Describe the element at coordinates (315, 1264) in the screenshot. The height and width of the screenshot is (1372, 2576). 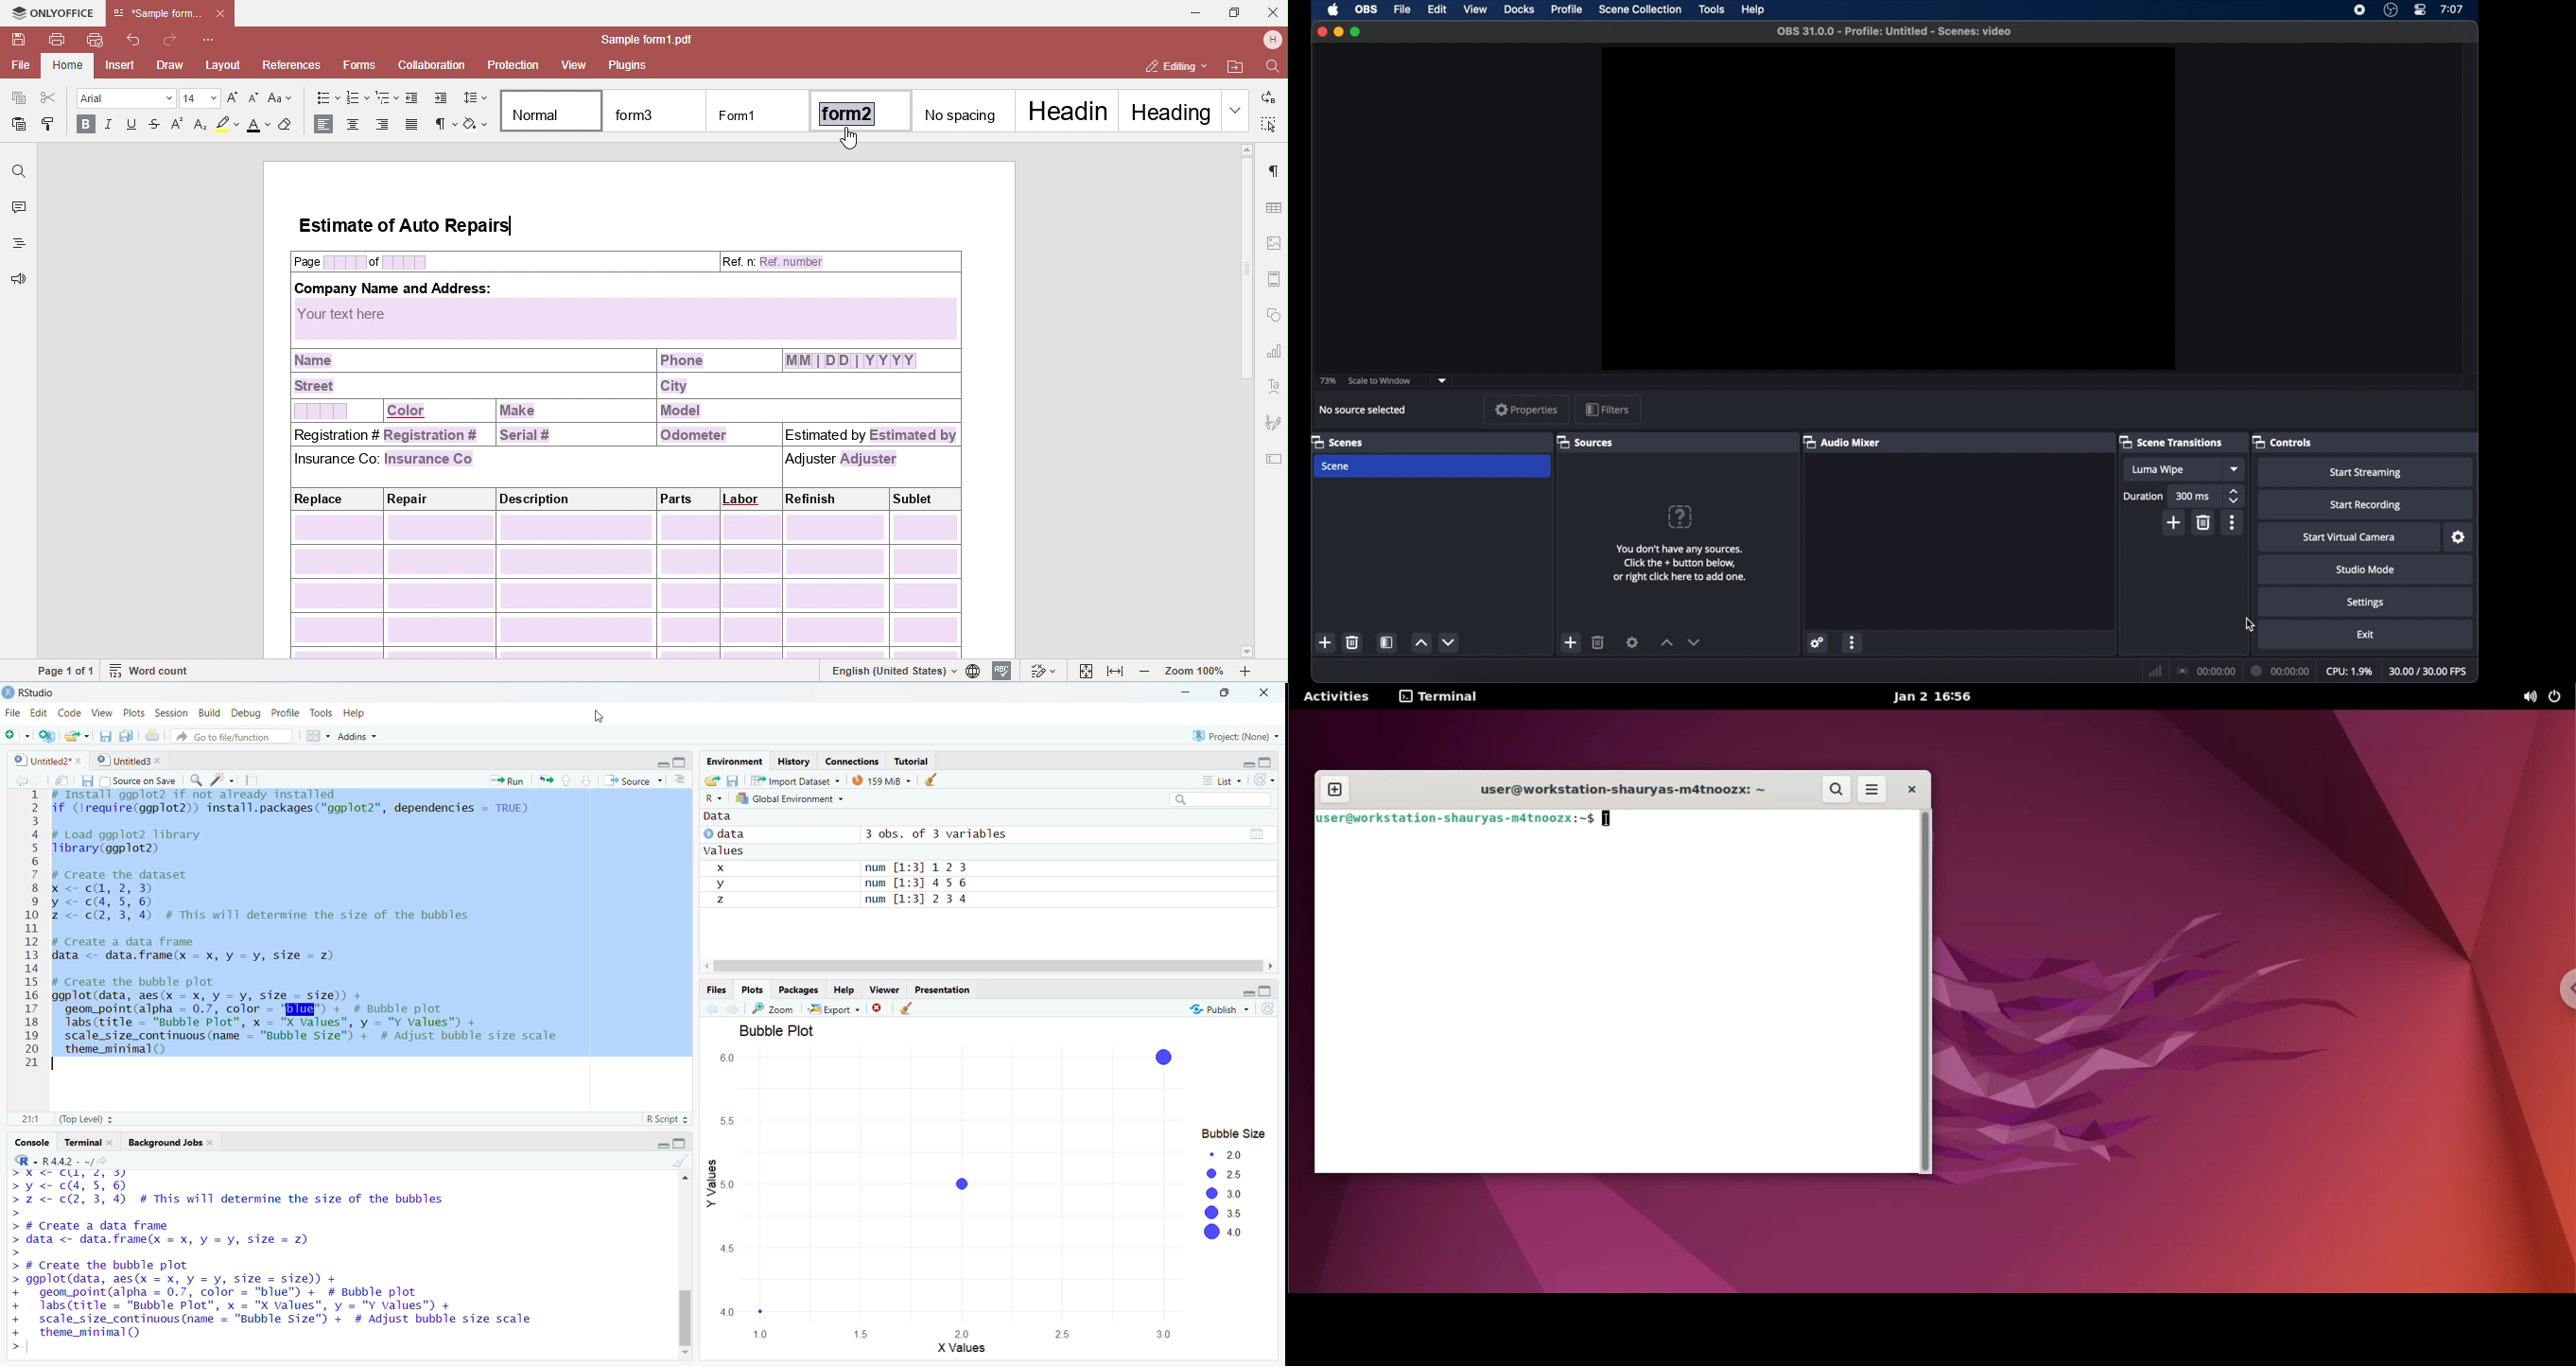
I see `YOU dre Welcome LO reuisirioute IL under Certdin conaiLions.

Type 'license()' or 'licence()' for distribution details.
Natural language support but running in an English locale

R is a collaborative project with many contributors.

Type 'contributors()' for more information and

"citation()' on how to cite R or R packages in publications.

Type 'demo()' for some demos, 'help()' for on-line help, or

'help.start()’ for an HTML browser interface to help.

Type 'qQ)' to quit R.

>` at that location.